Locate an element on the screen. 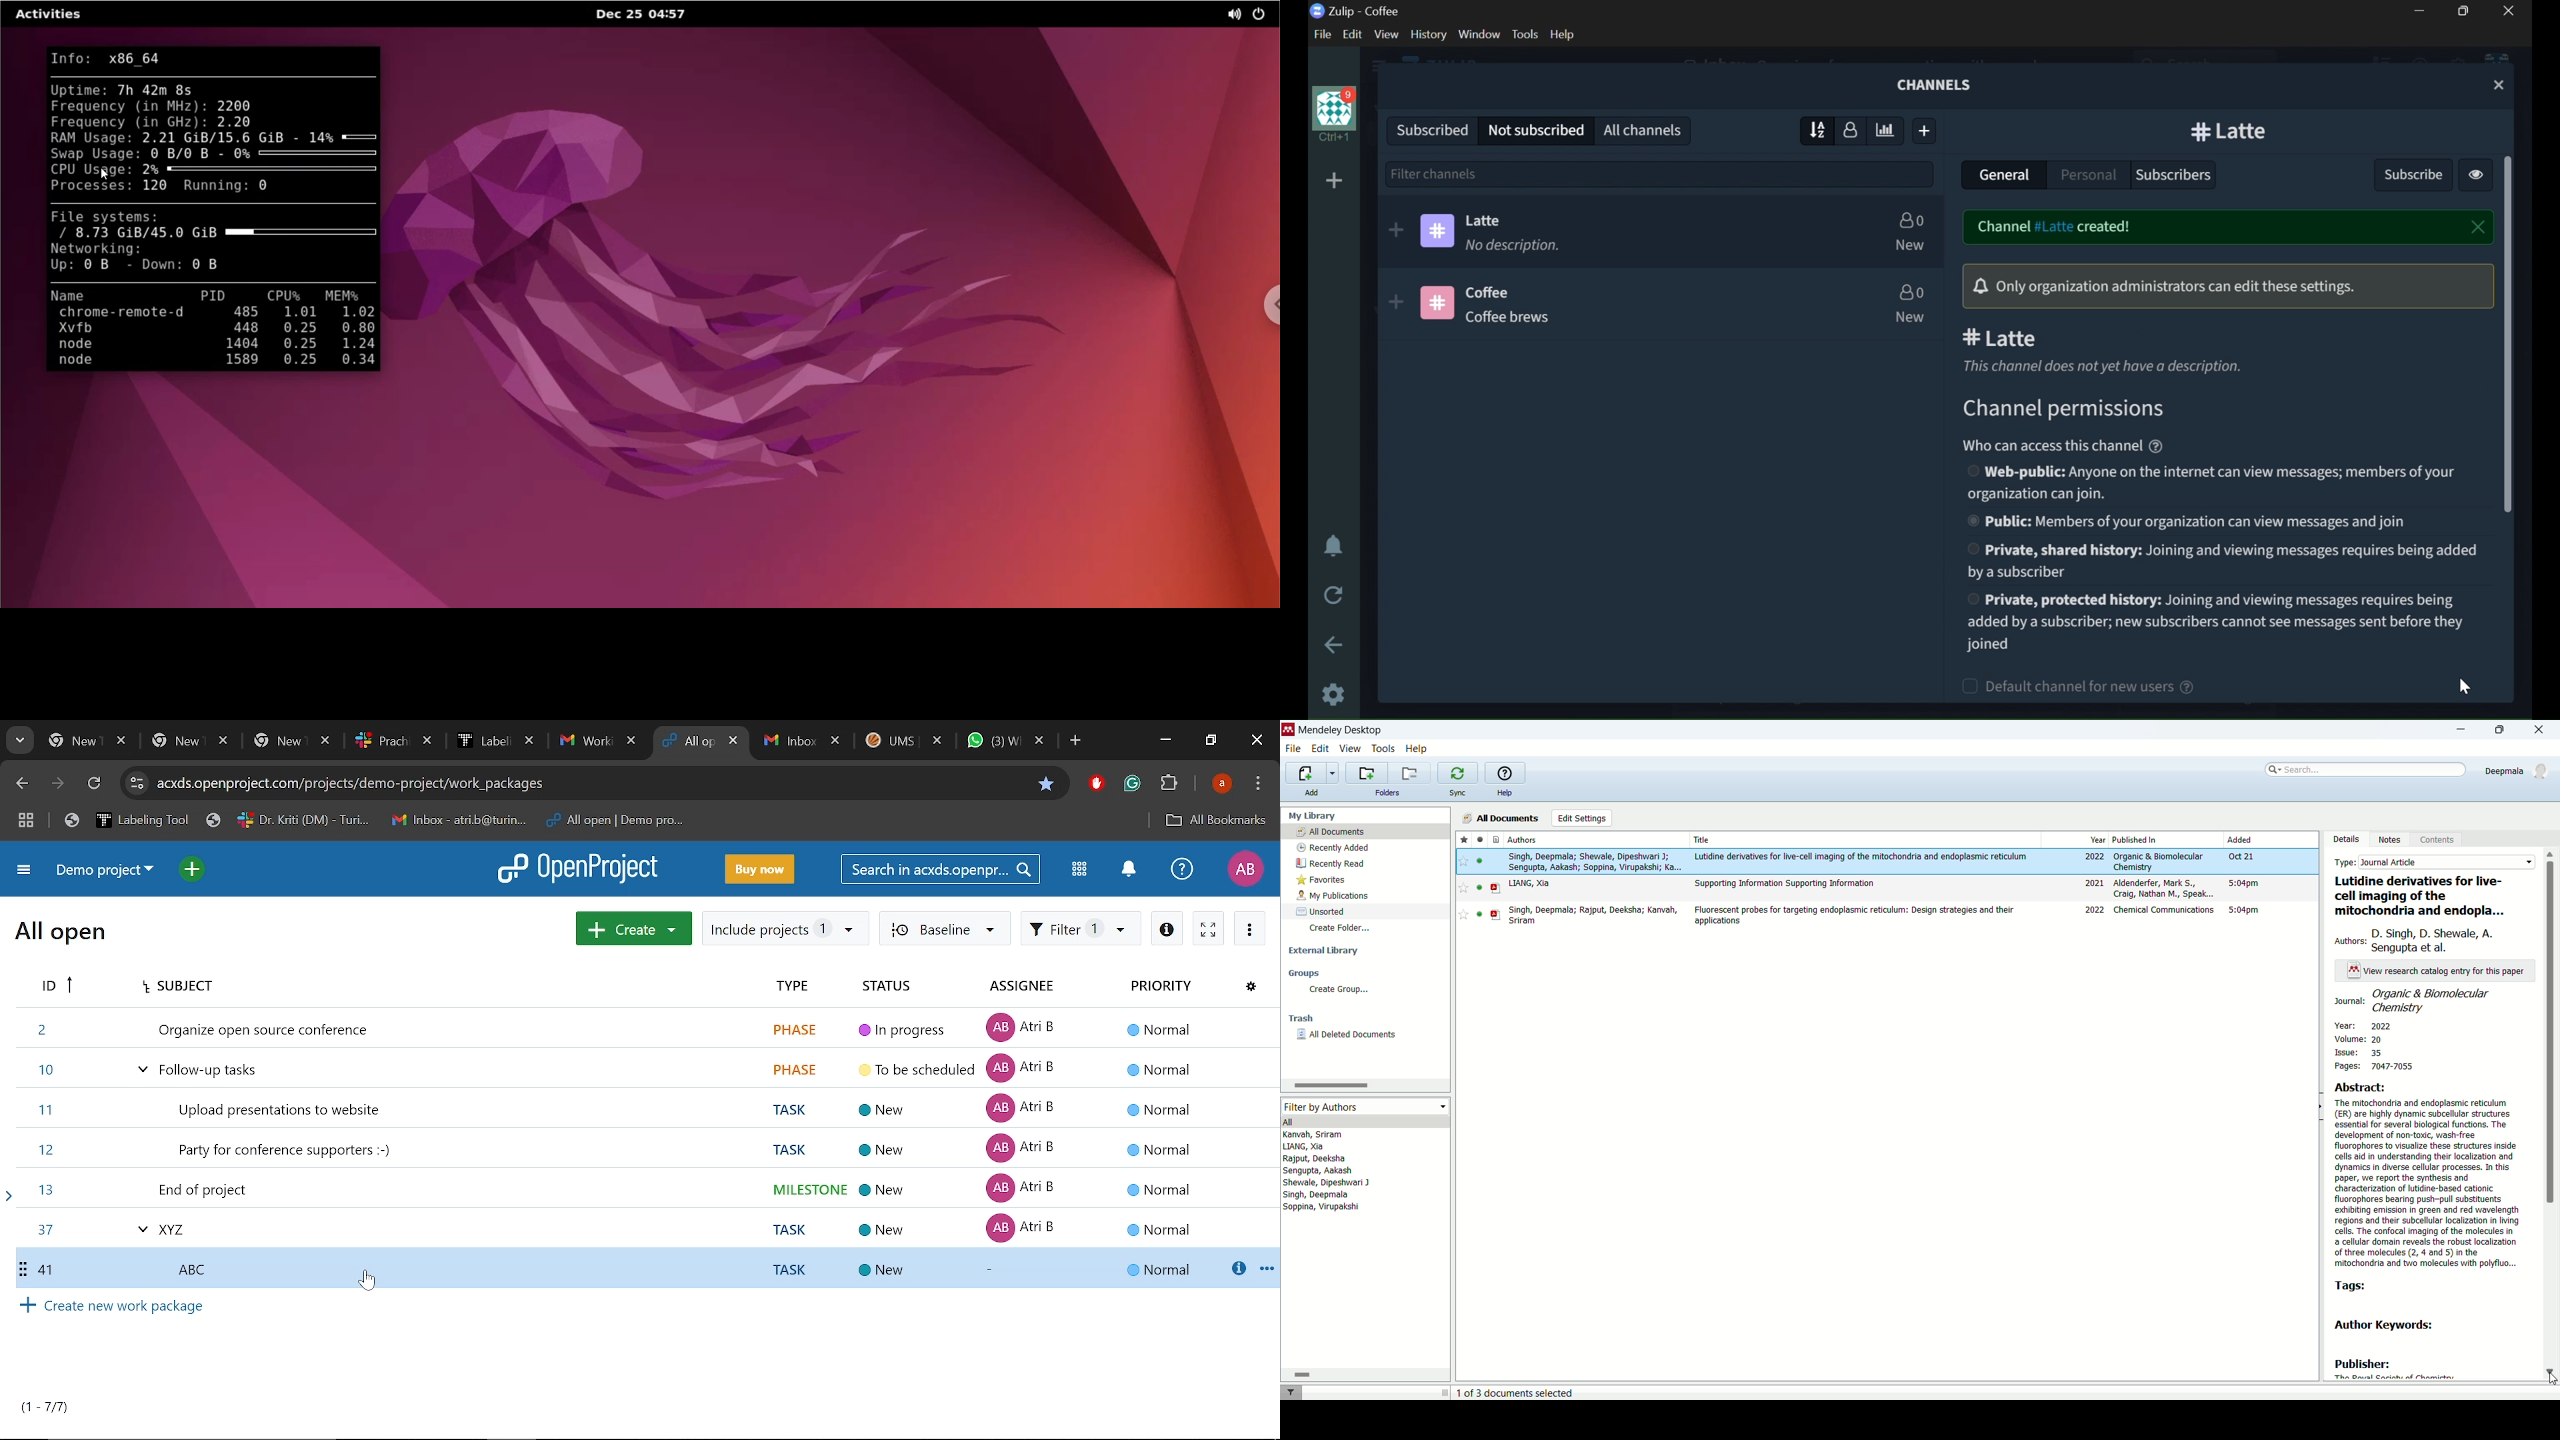  soppina, virupakshi is located at coordinates (1322, 1206).